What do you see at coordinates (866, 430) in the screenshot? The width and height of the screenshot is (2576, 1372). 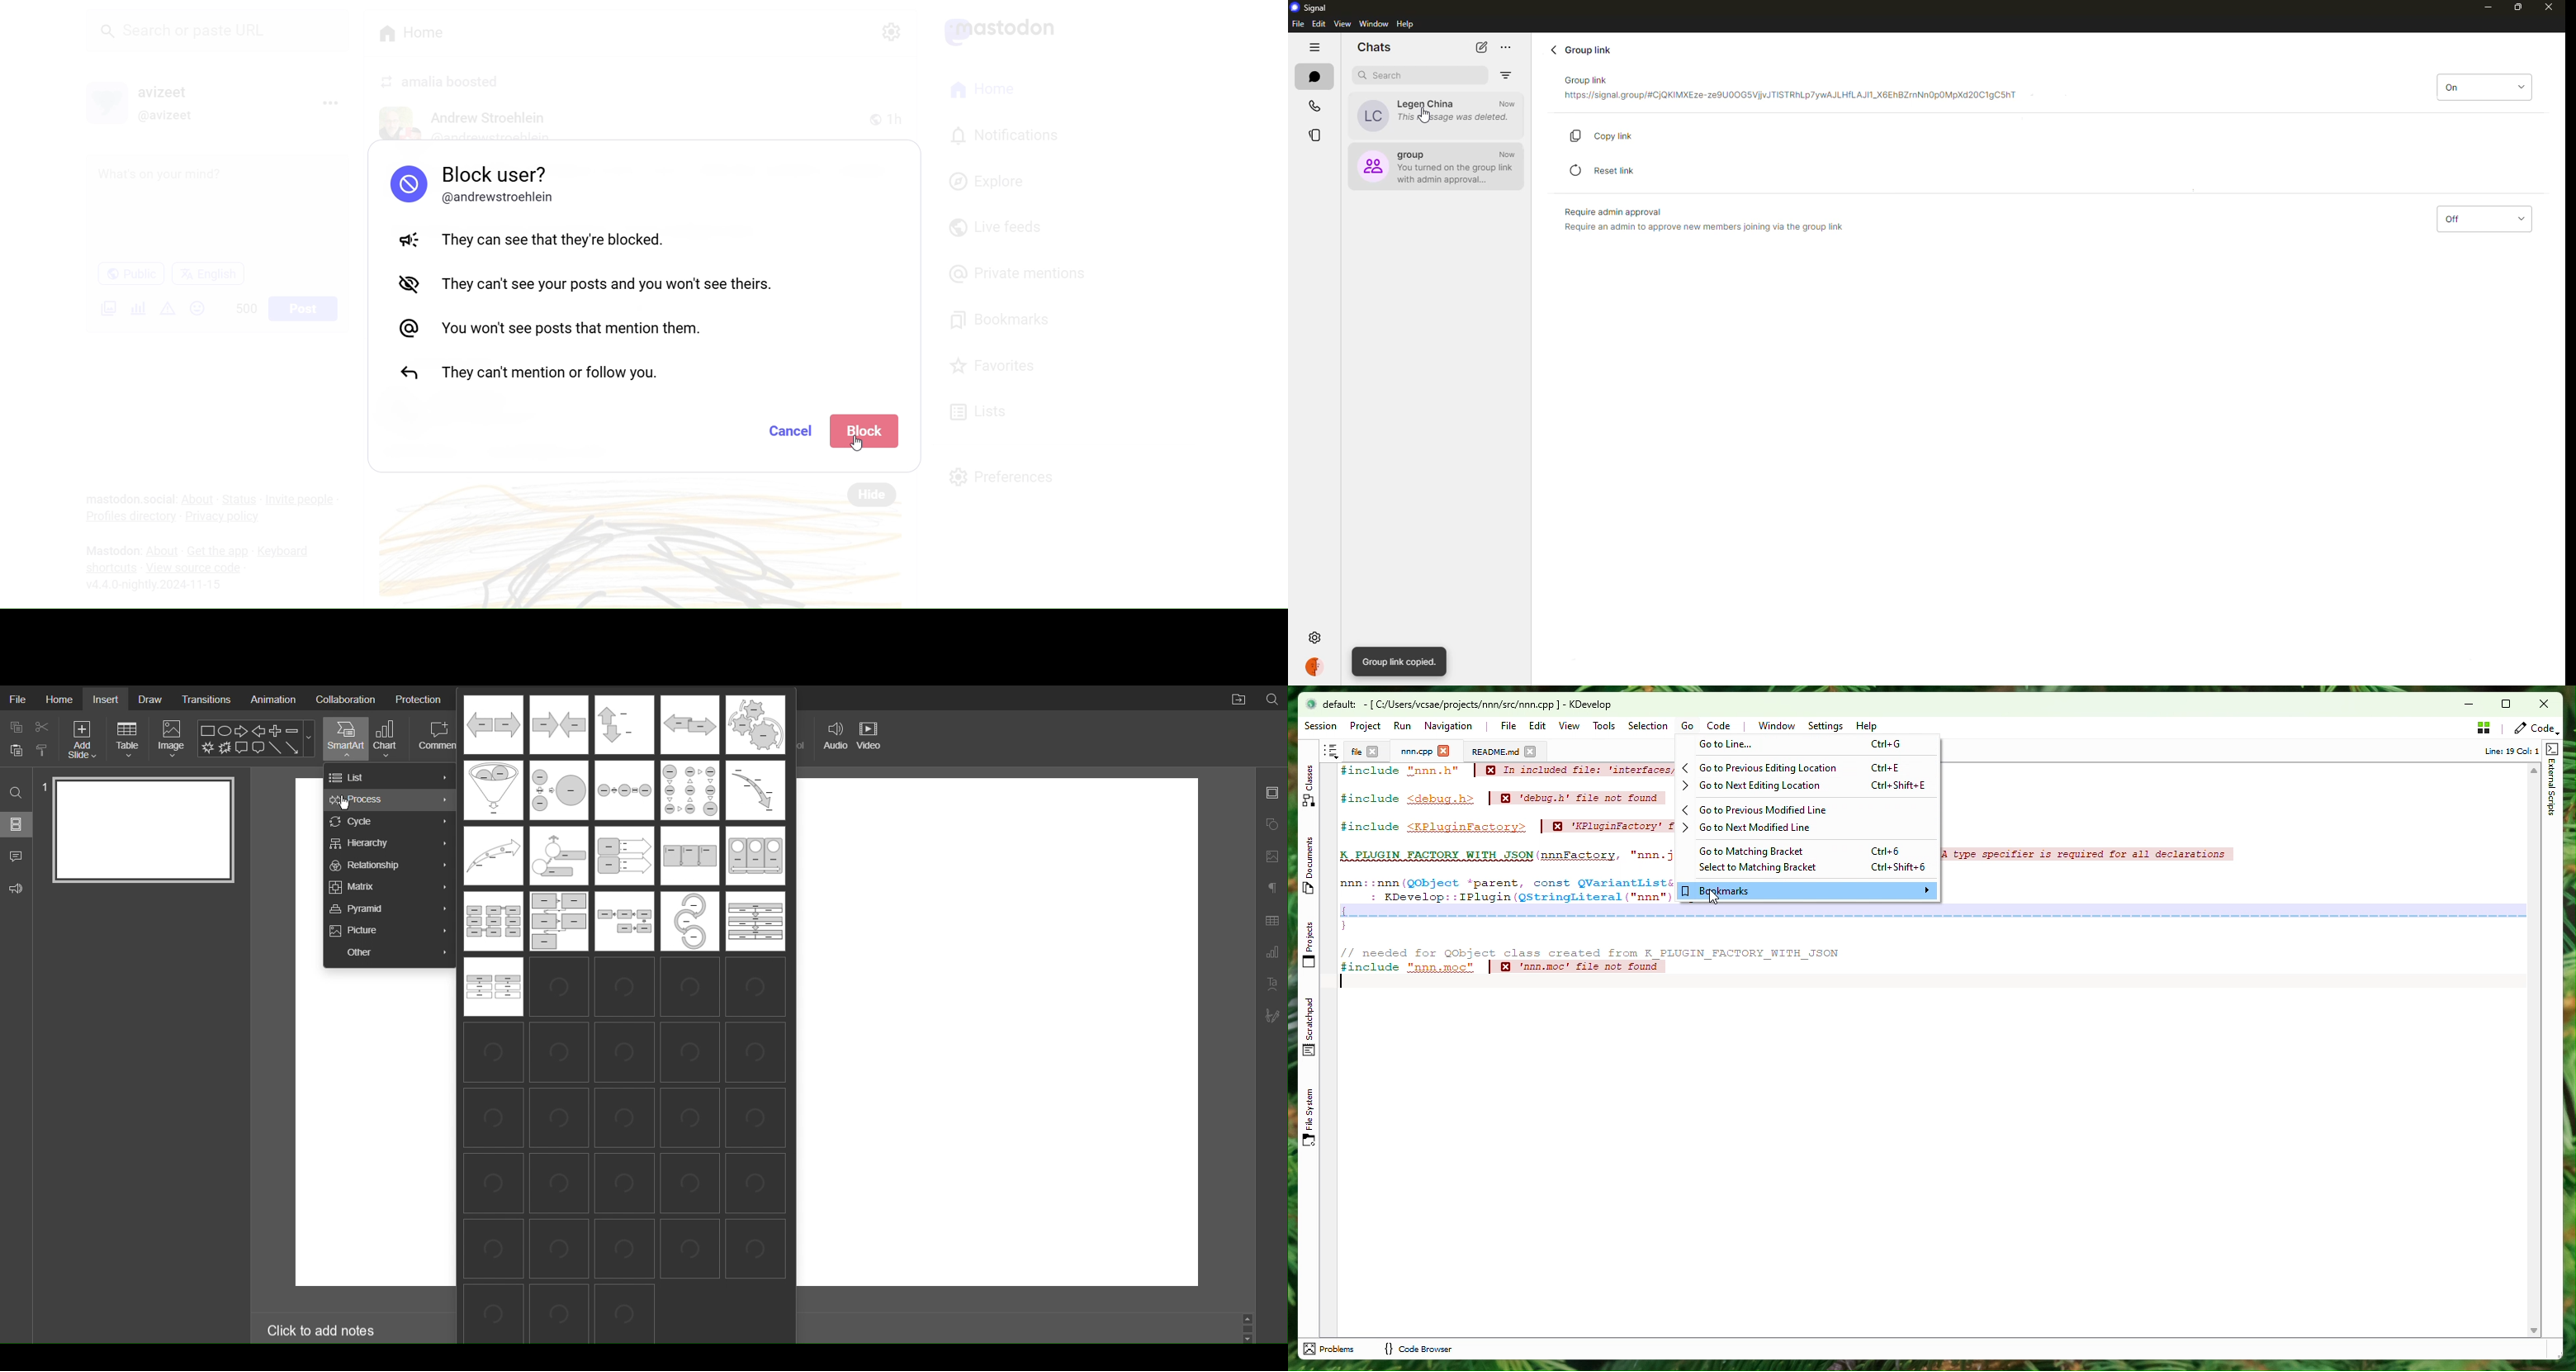 I see `Block` at bounding box center [866, 430].